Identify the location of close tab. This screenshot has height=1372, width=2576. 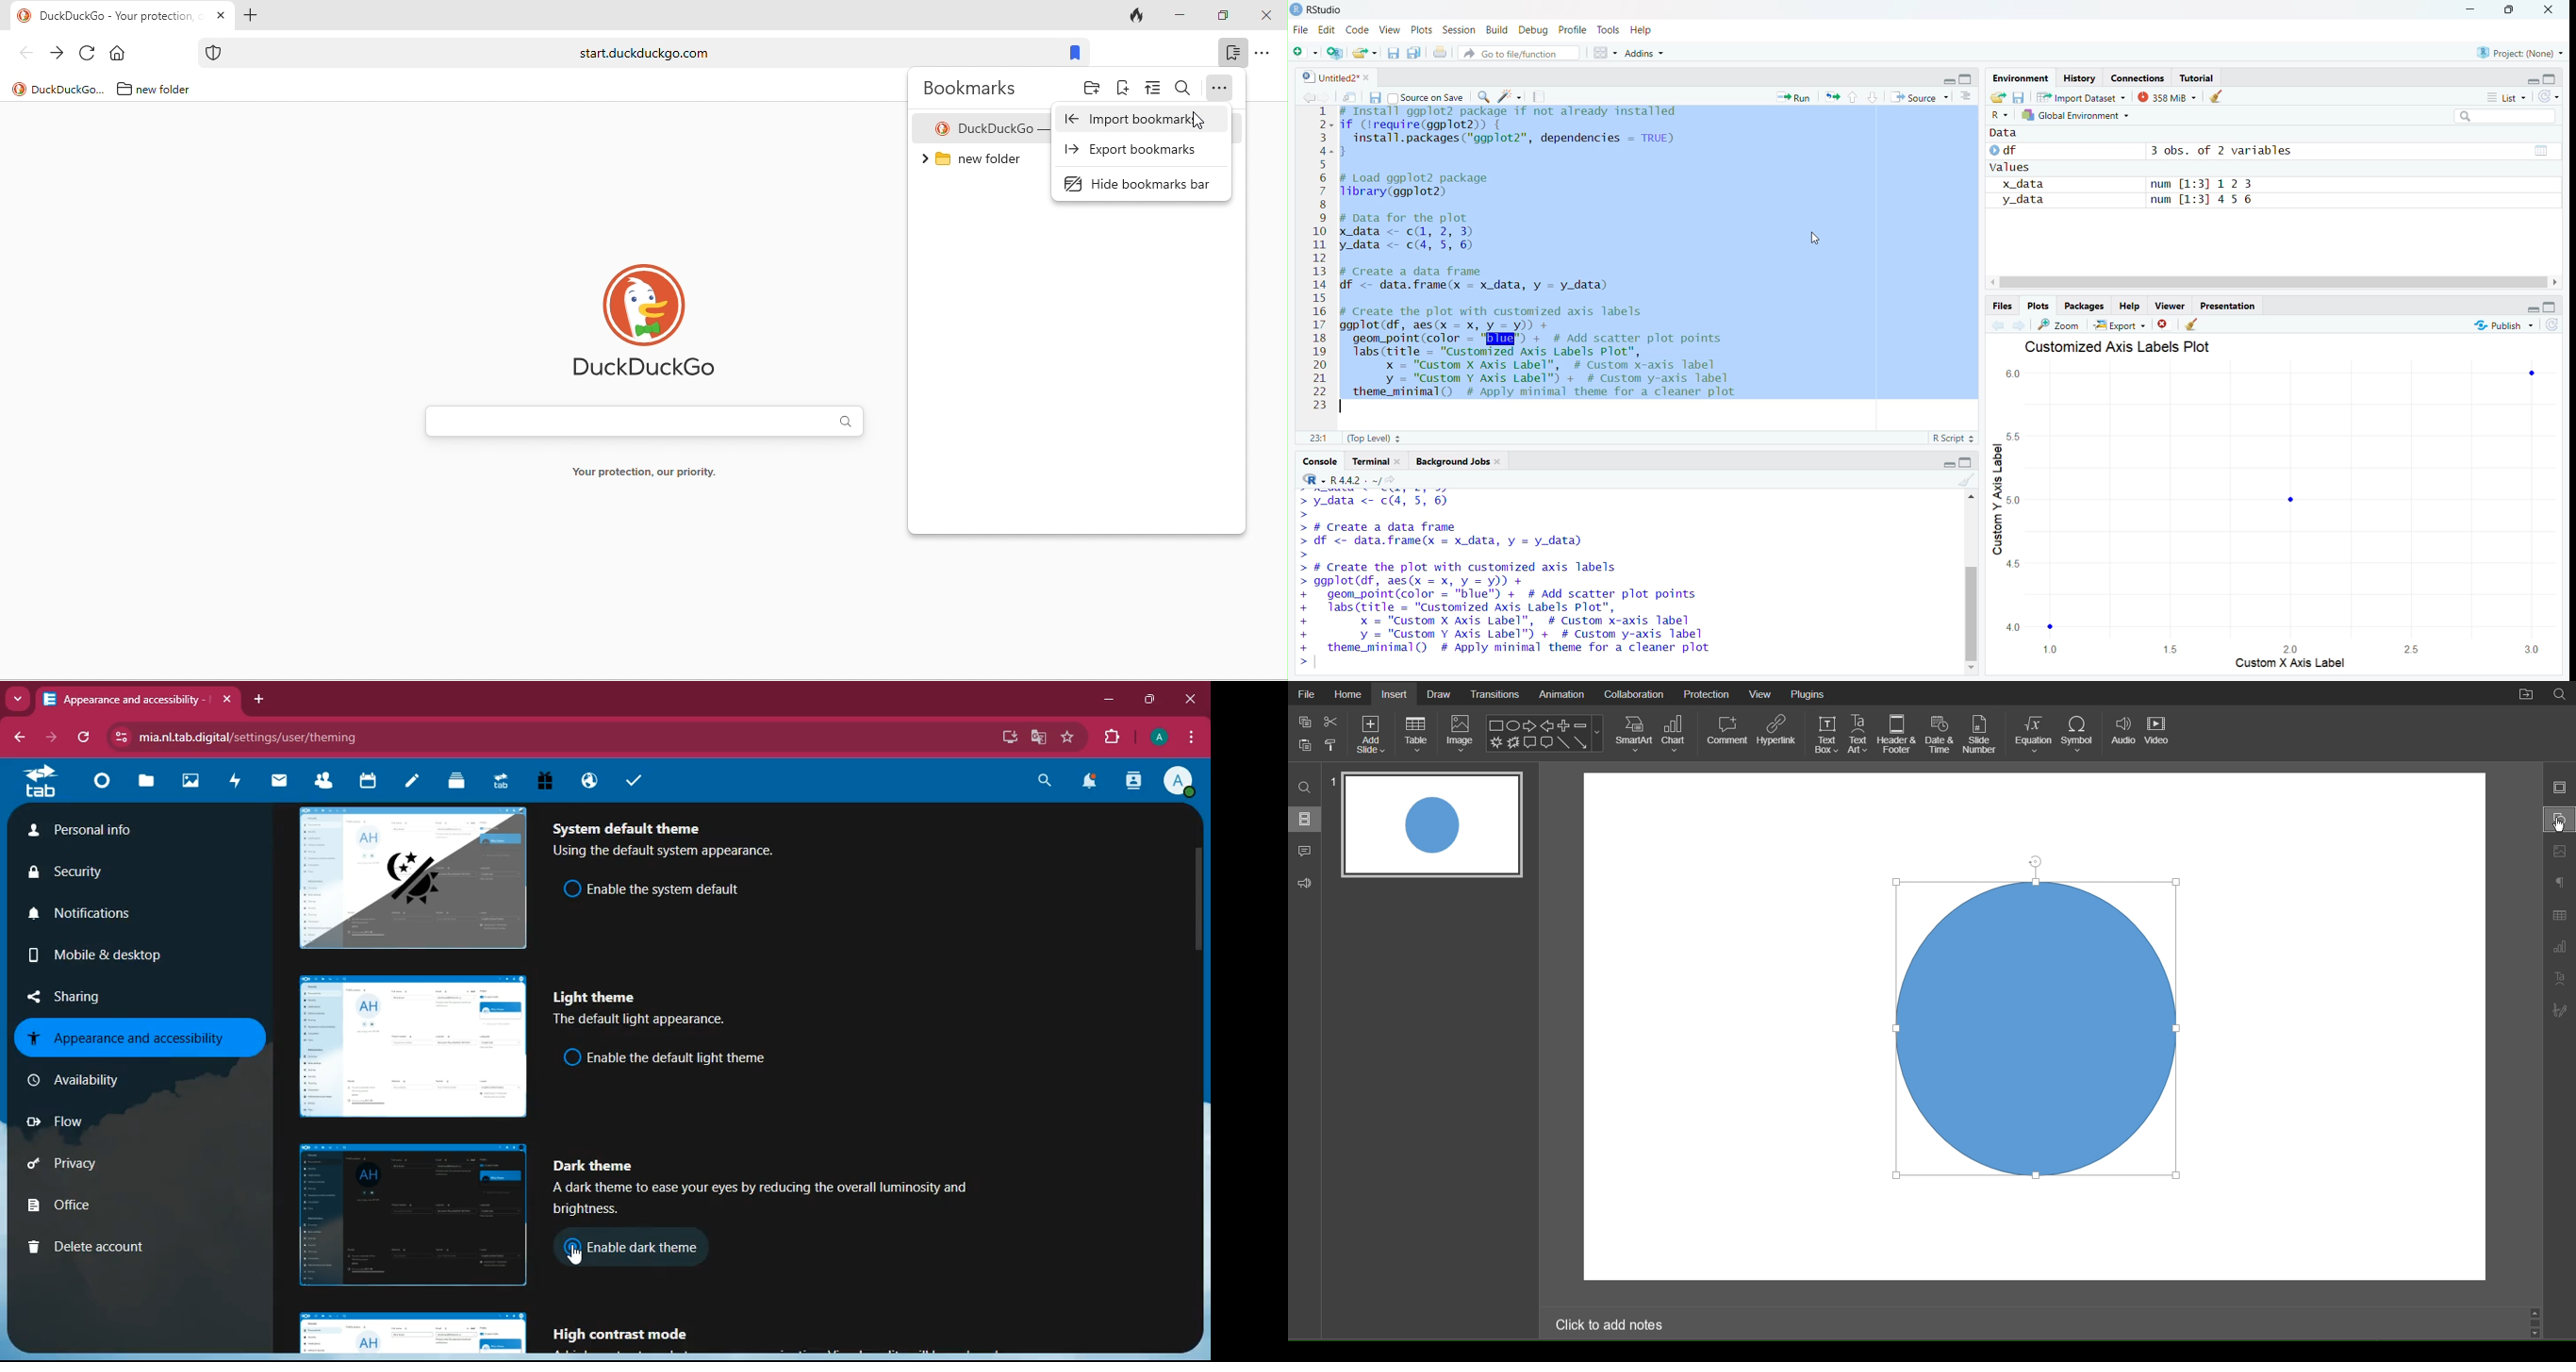
(229, 700).